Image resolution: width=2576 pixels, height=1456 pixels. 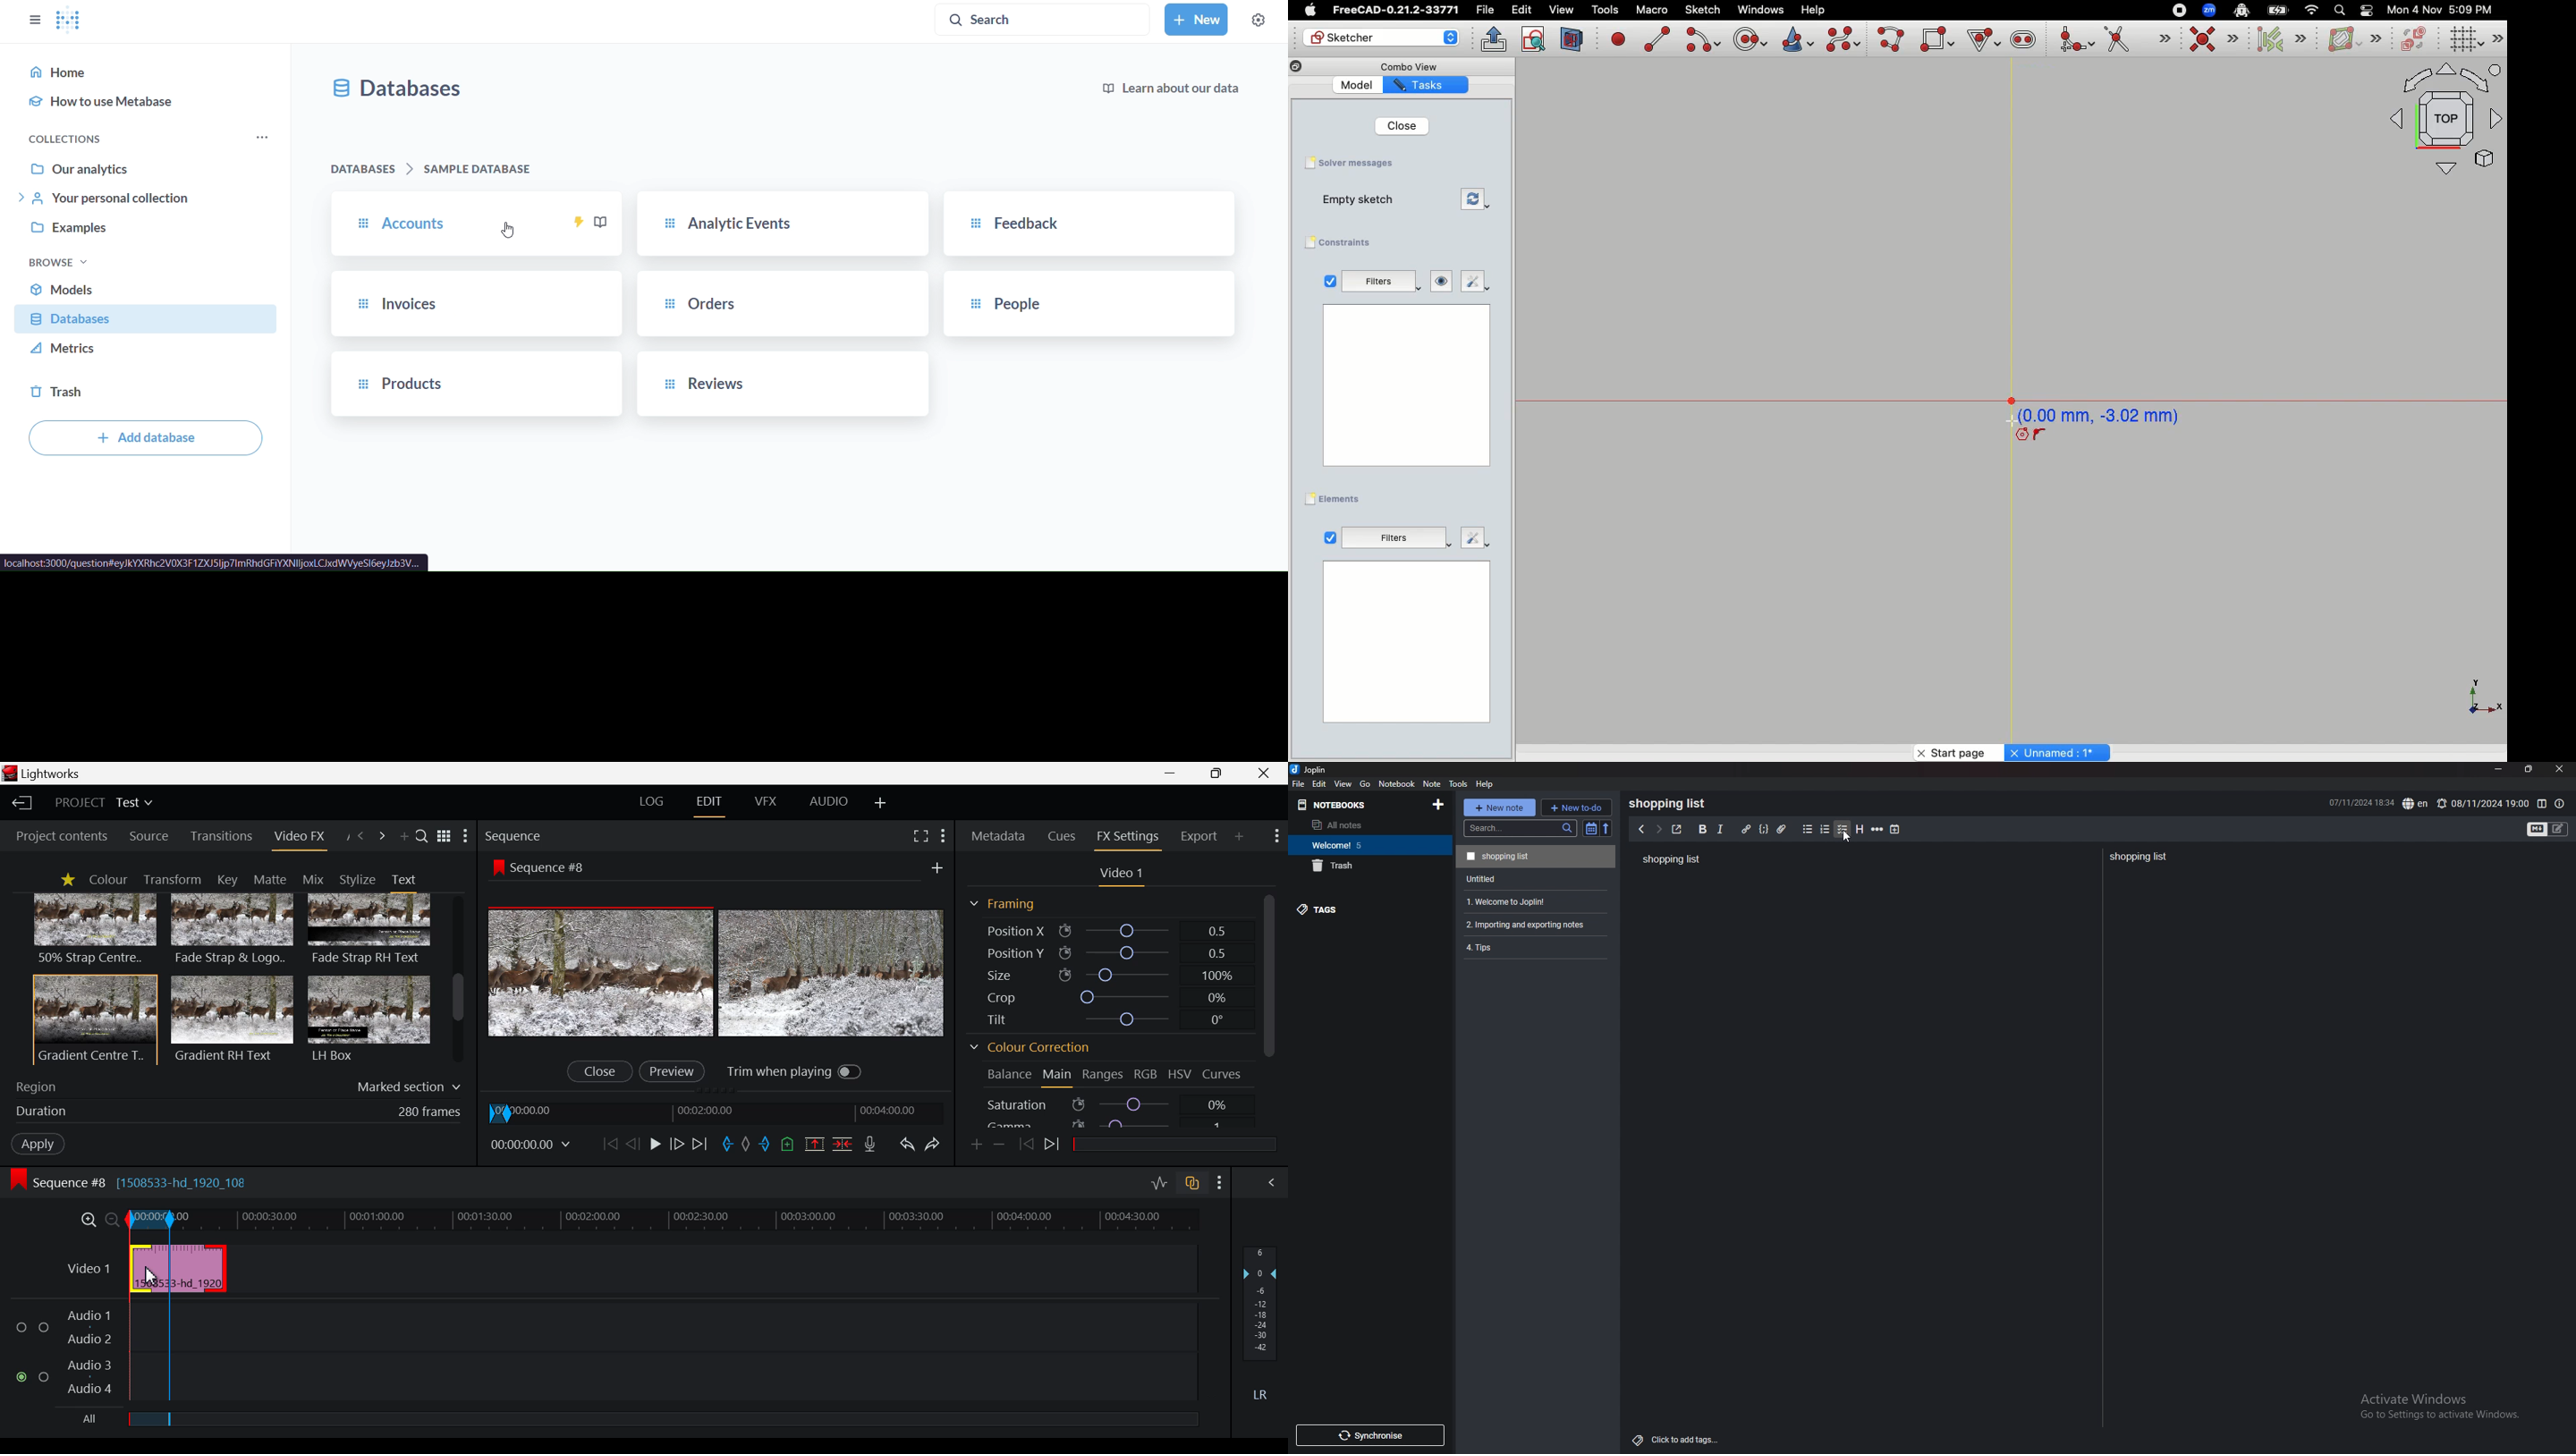 What do you see at coordinates (1342, 243) in the screenshot?
I see `Constraints` at bounding box center [1342, 243].